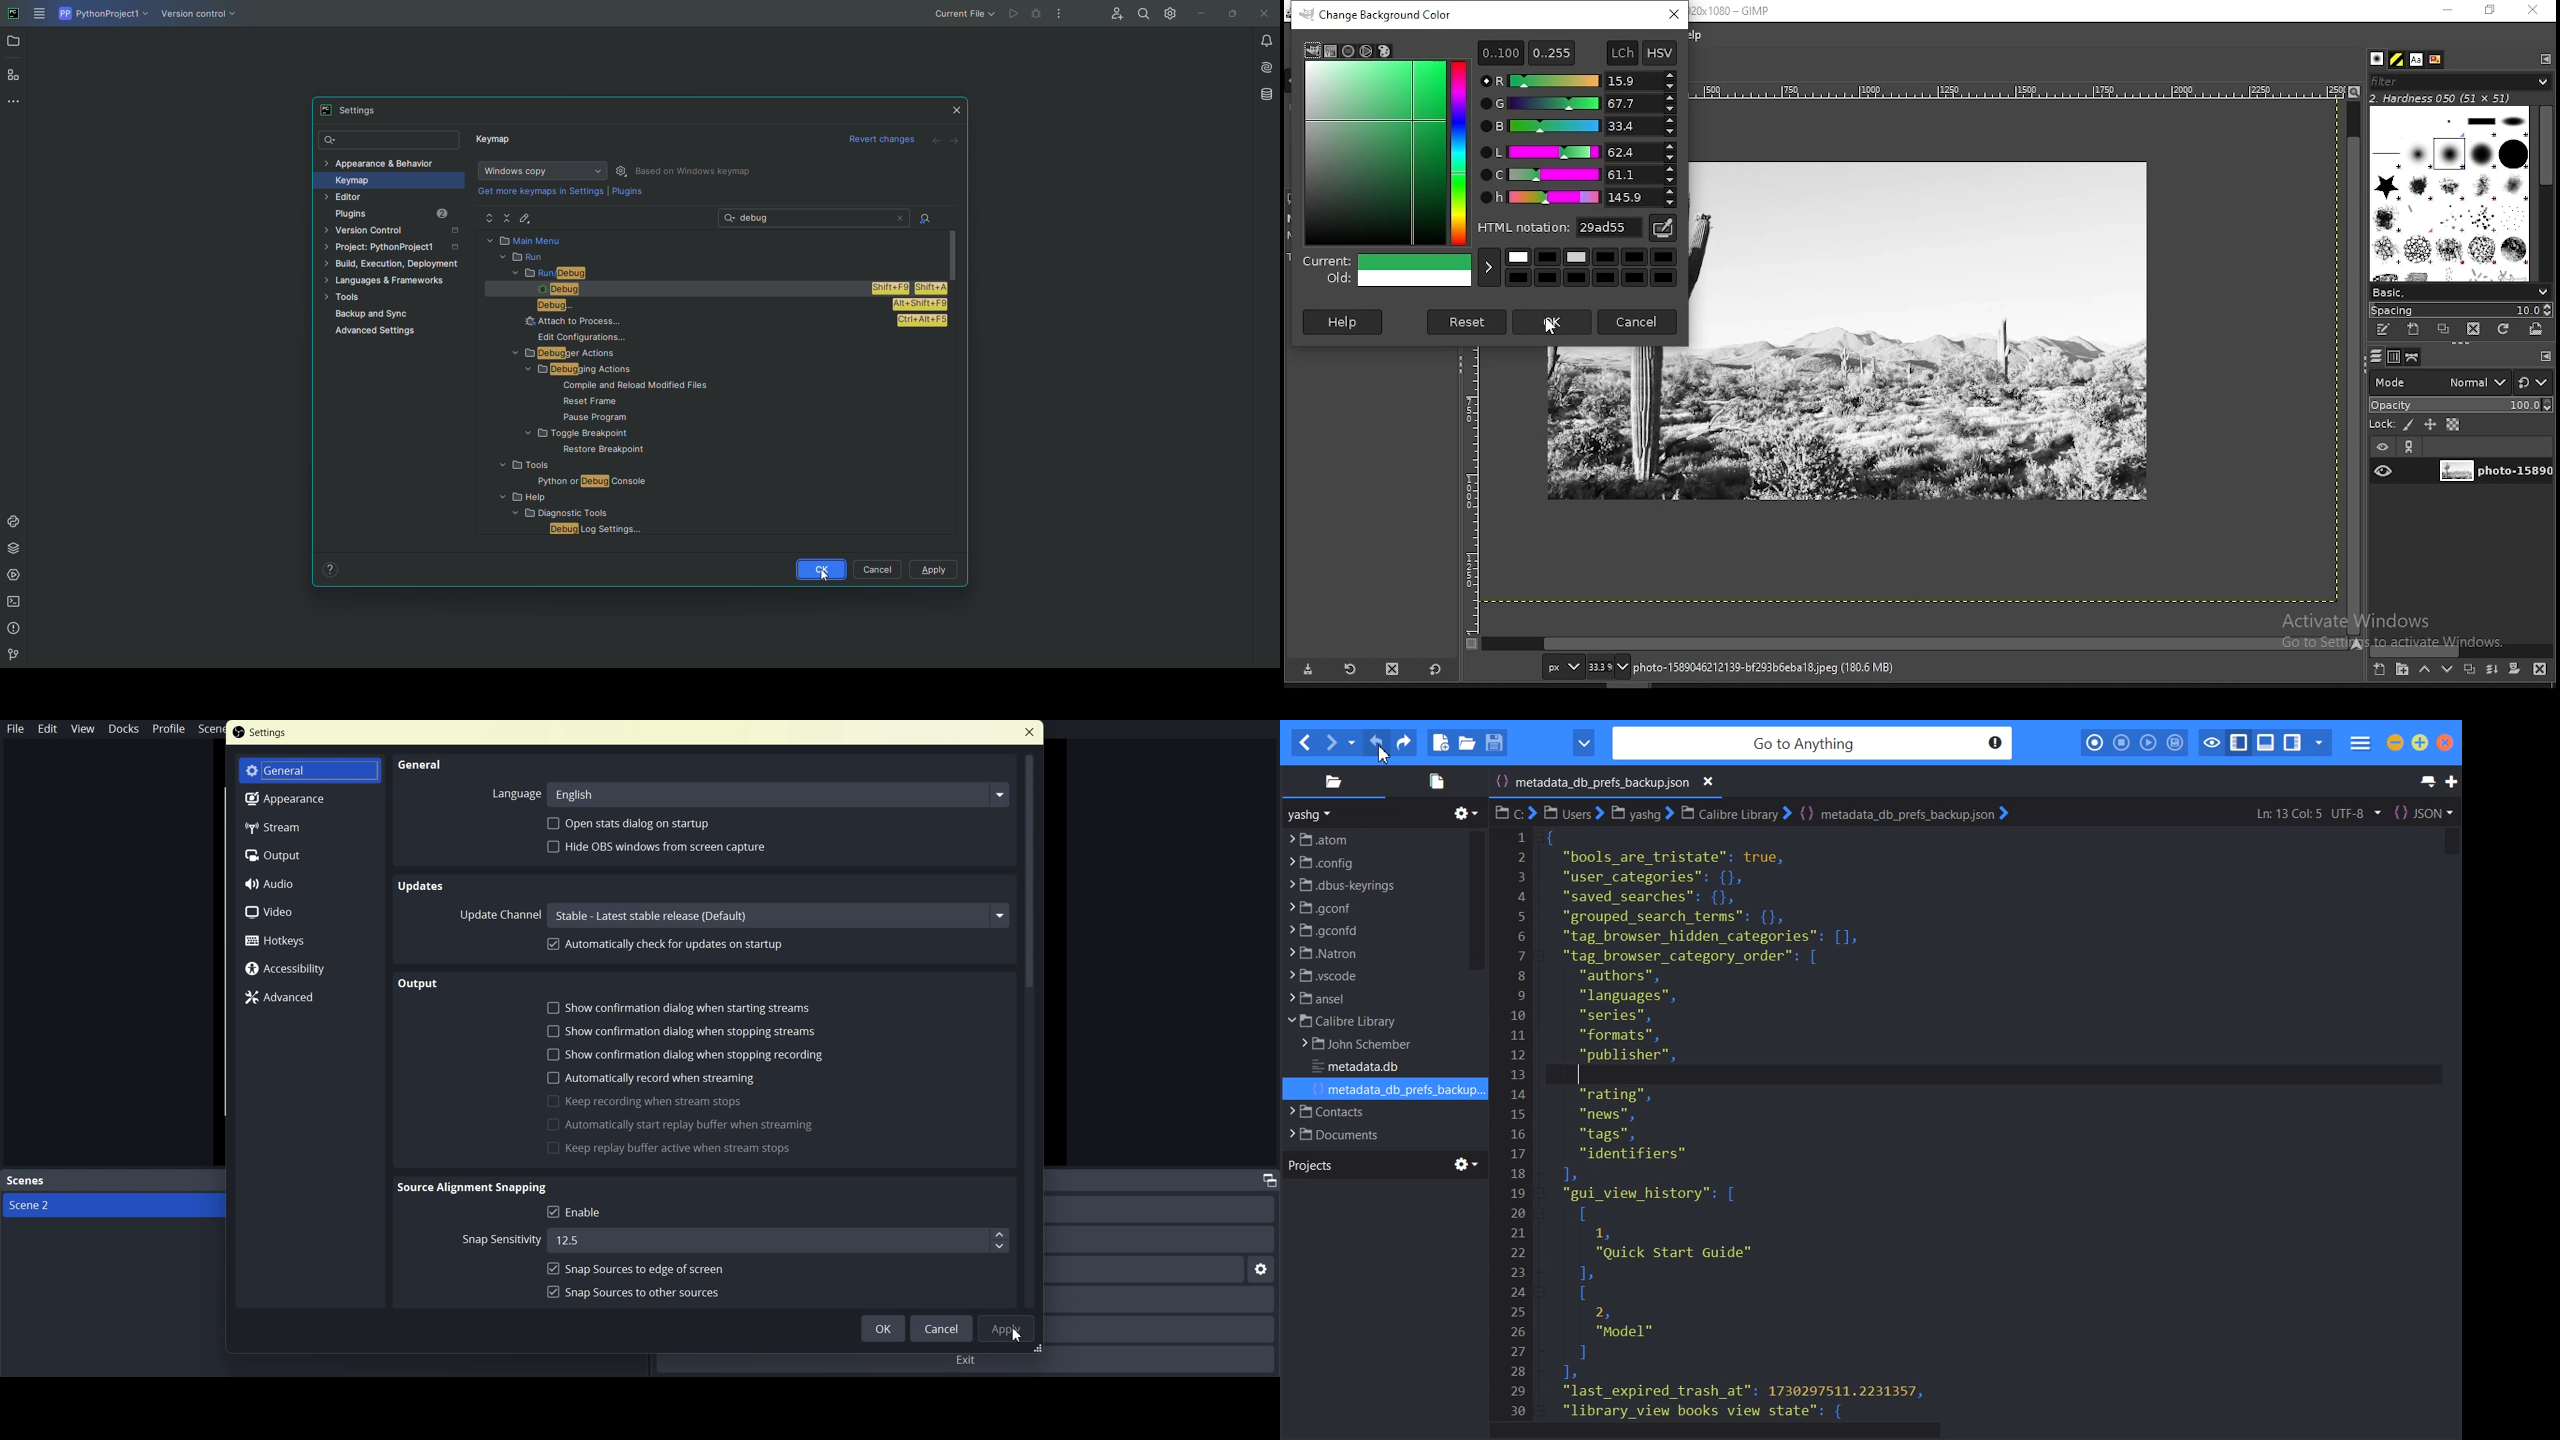 The height and width of the screenshot is (1456, 2576). What do you see at coordinates (311, 827) in the screenshot?
I see `Stream` at bounding box center [311, 827].